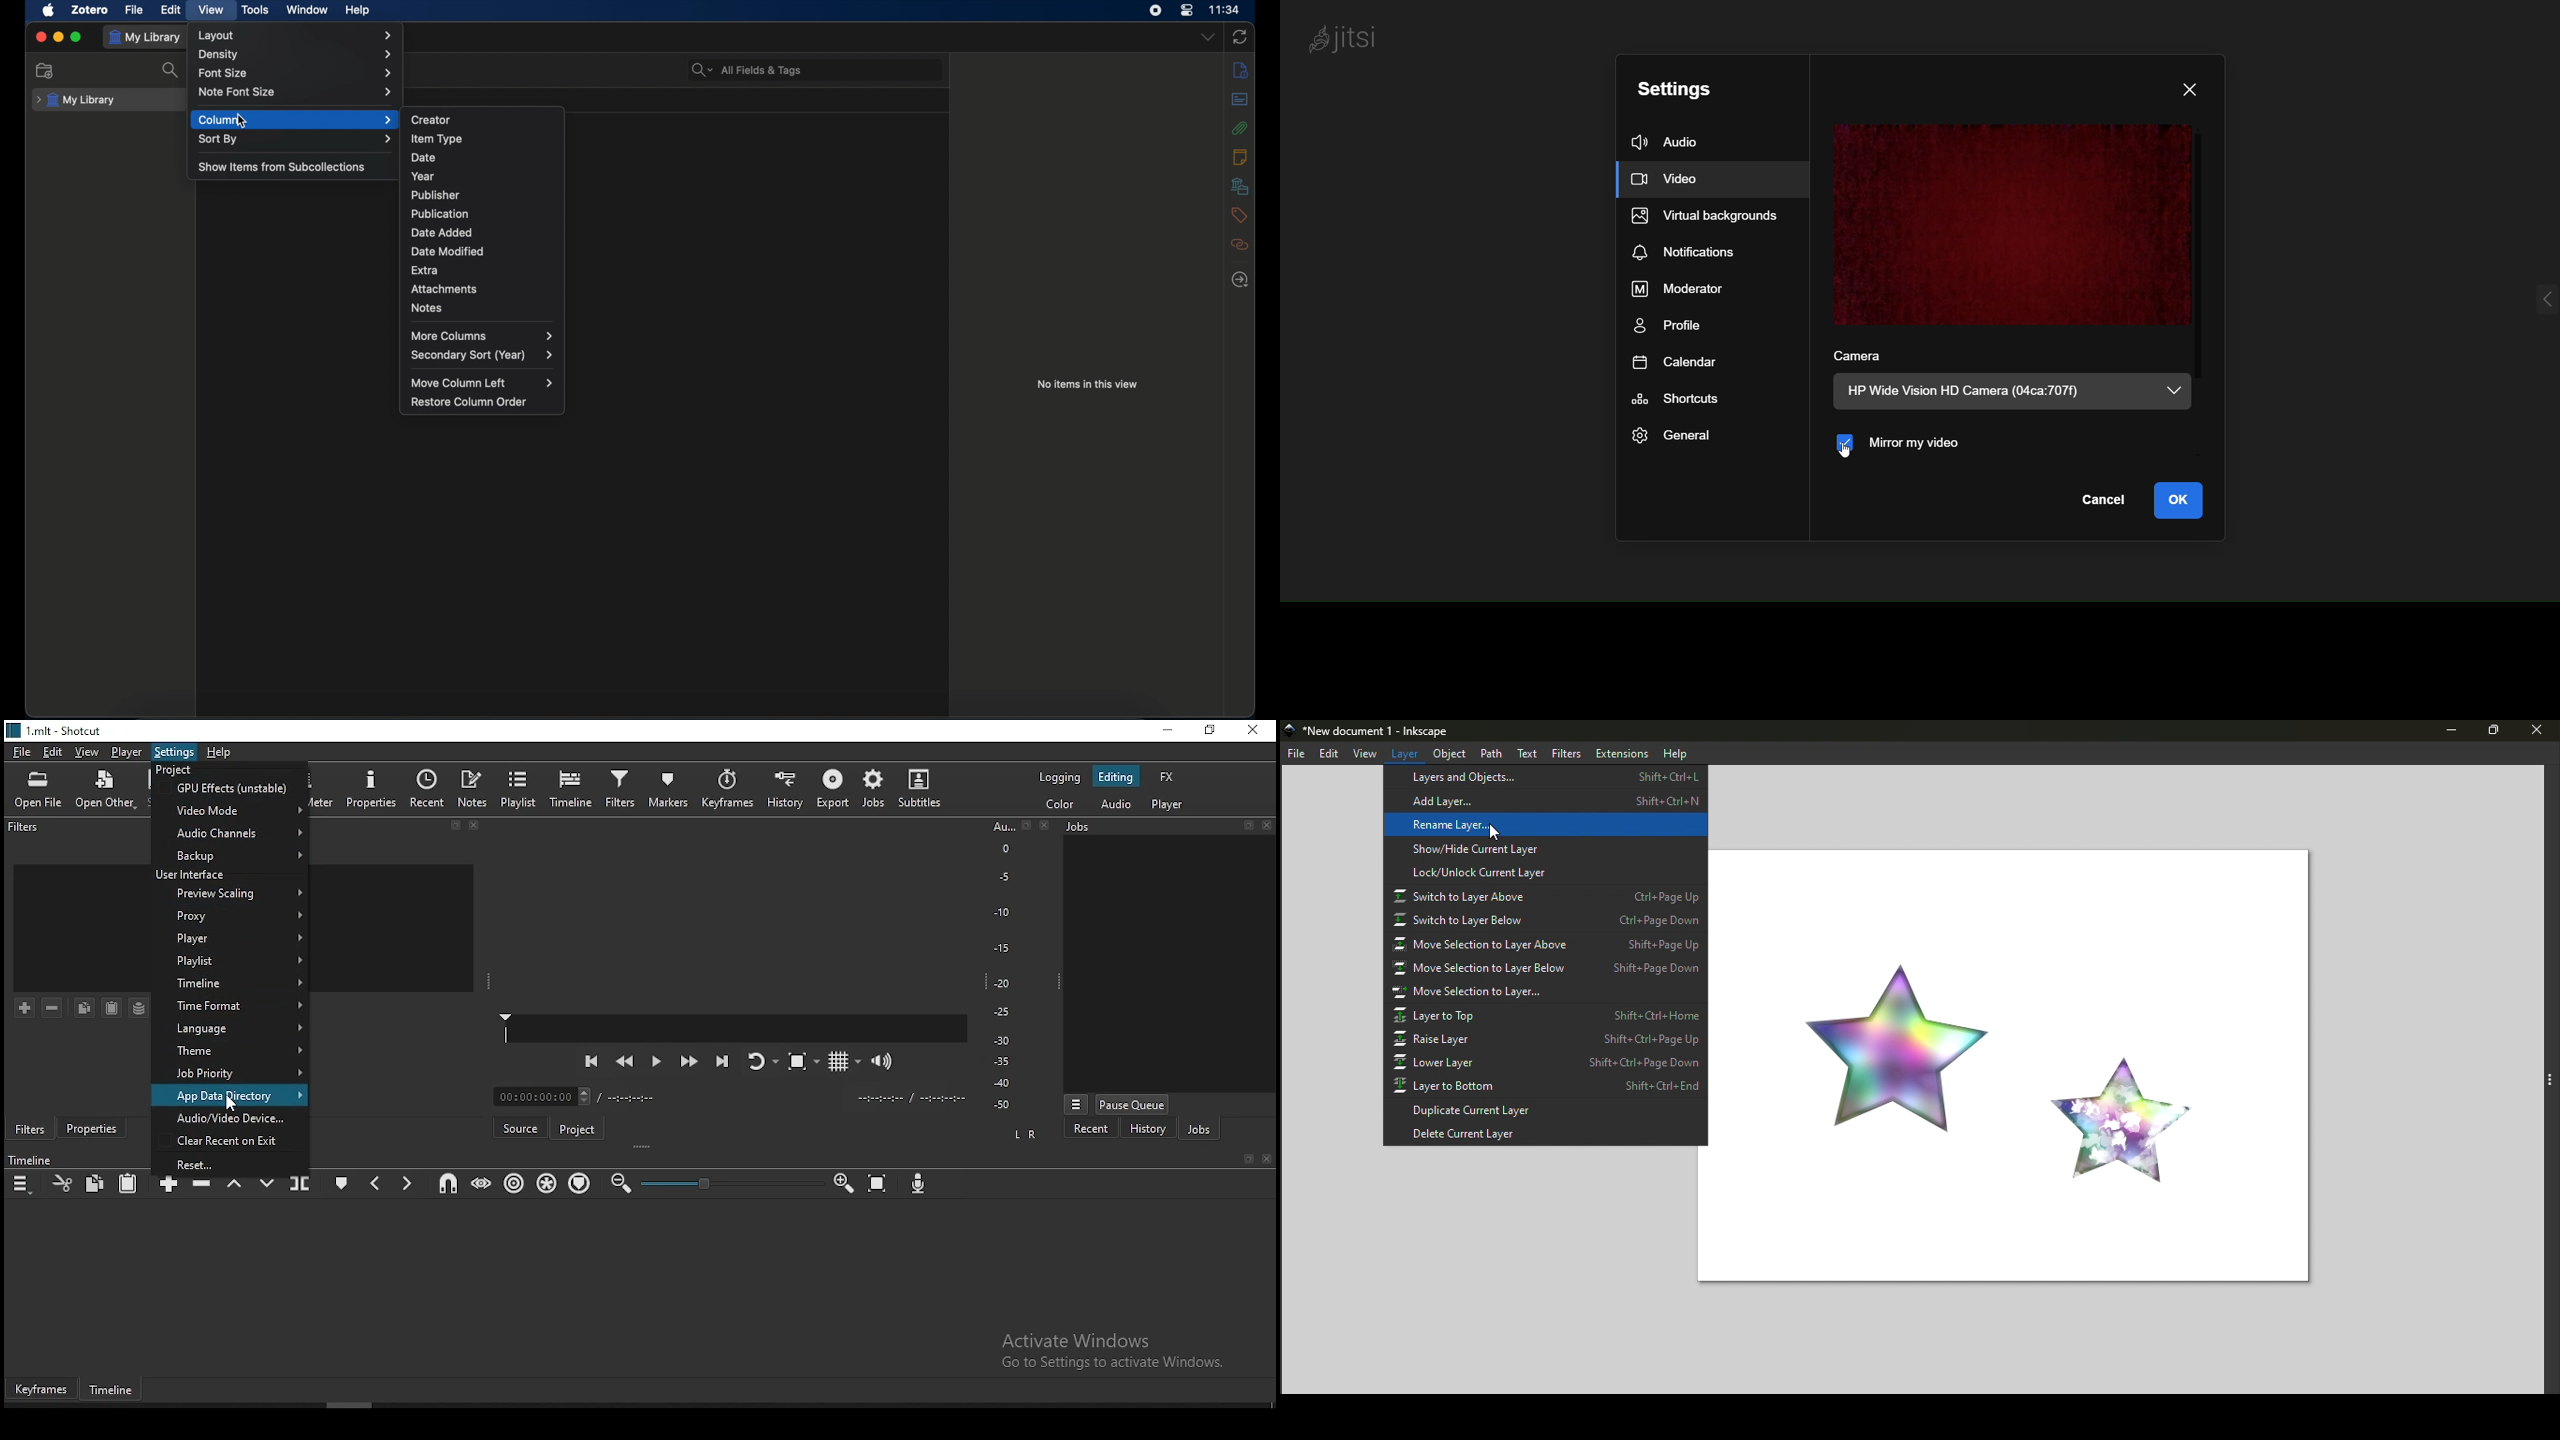 This screenshot has width=2576, height=1456. I want to click on Show/hide current layer, so click(1545, 847).